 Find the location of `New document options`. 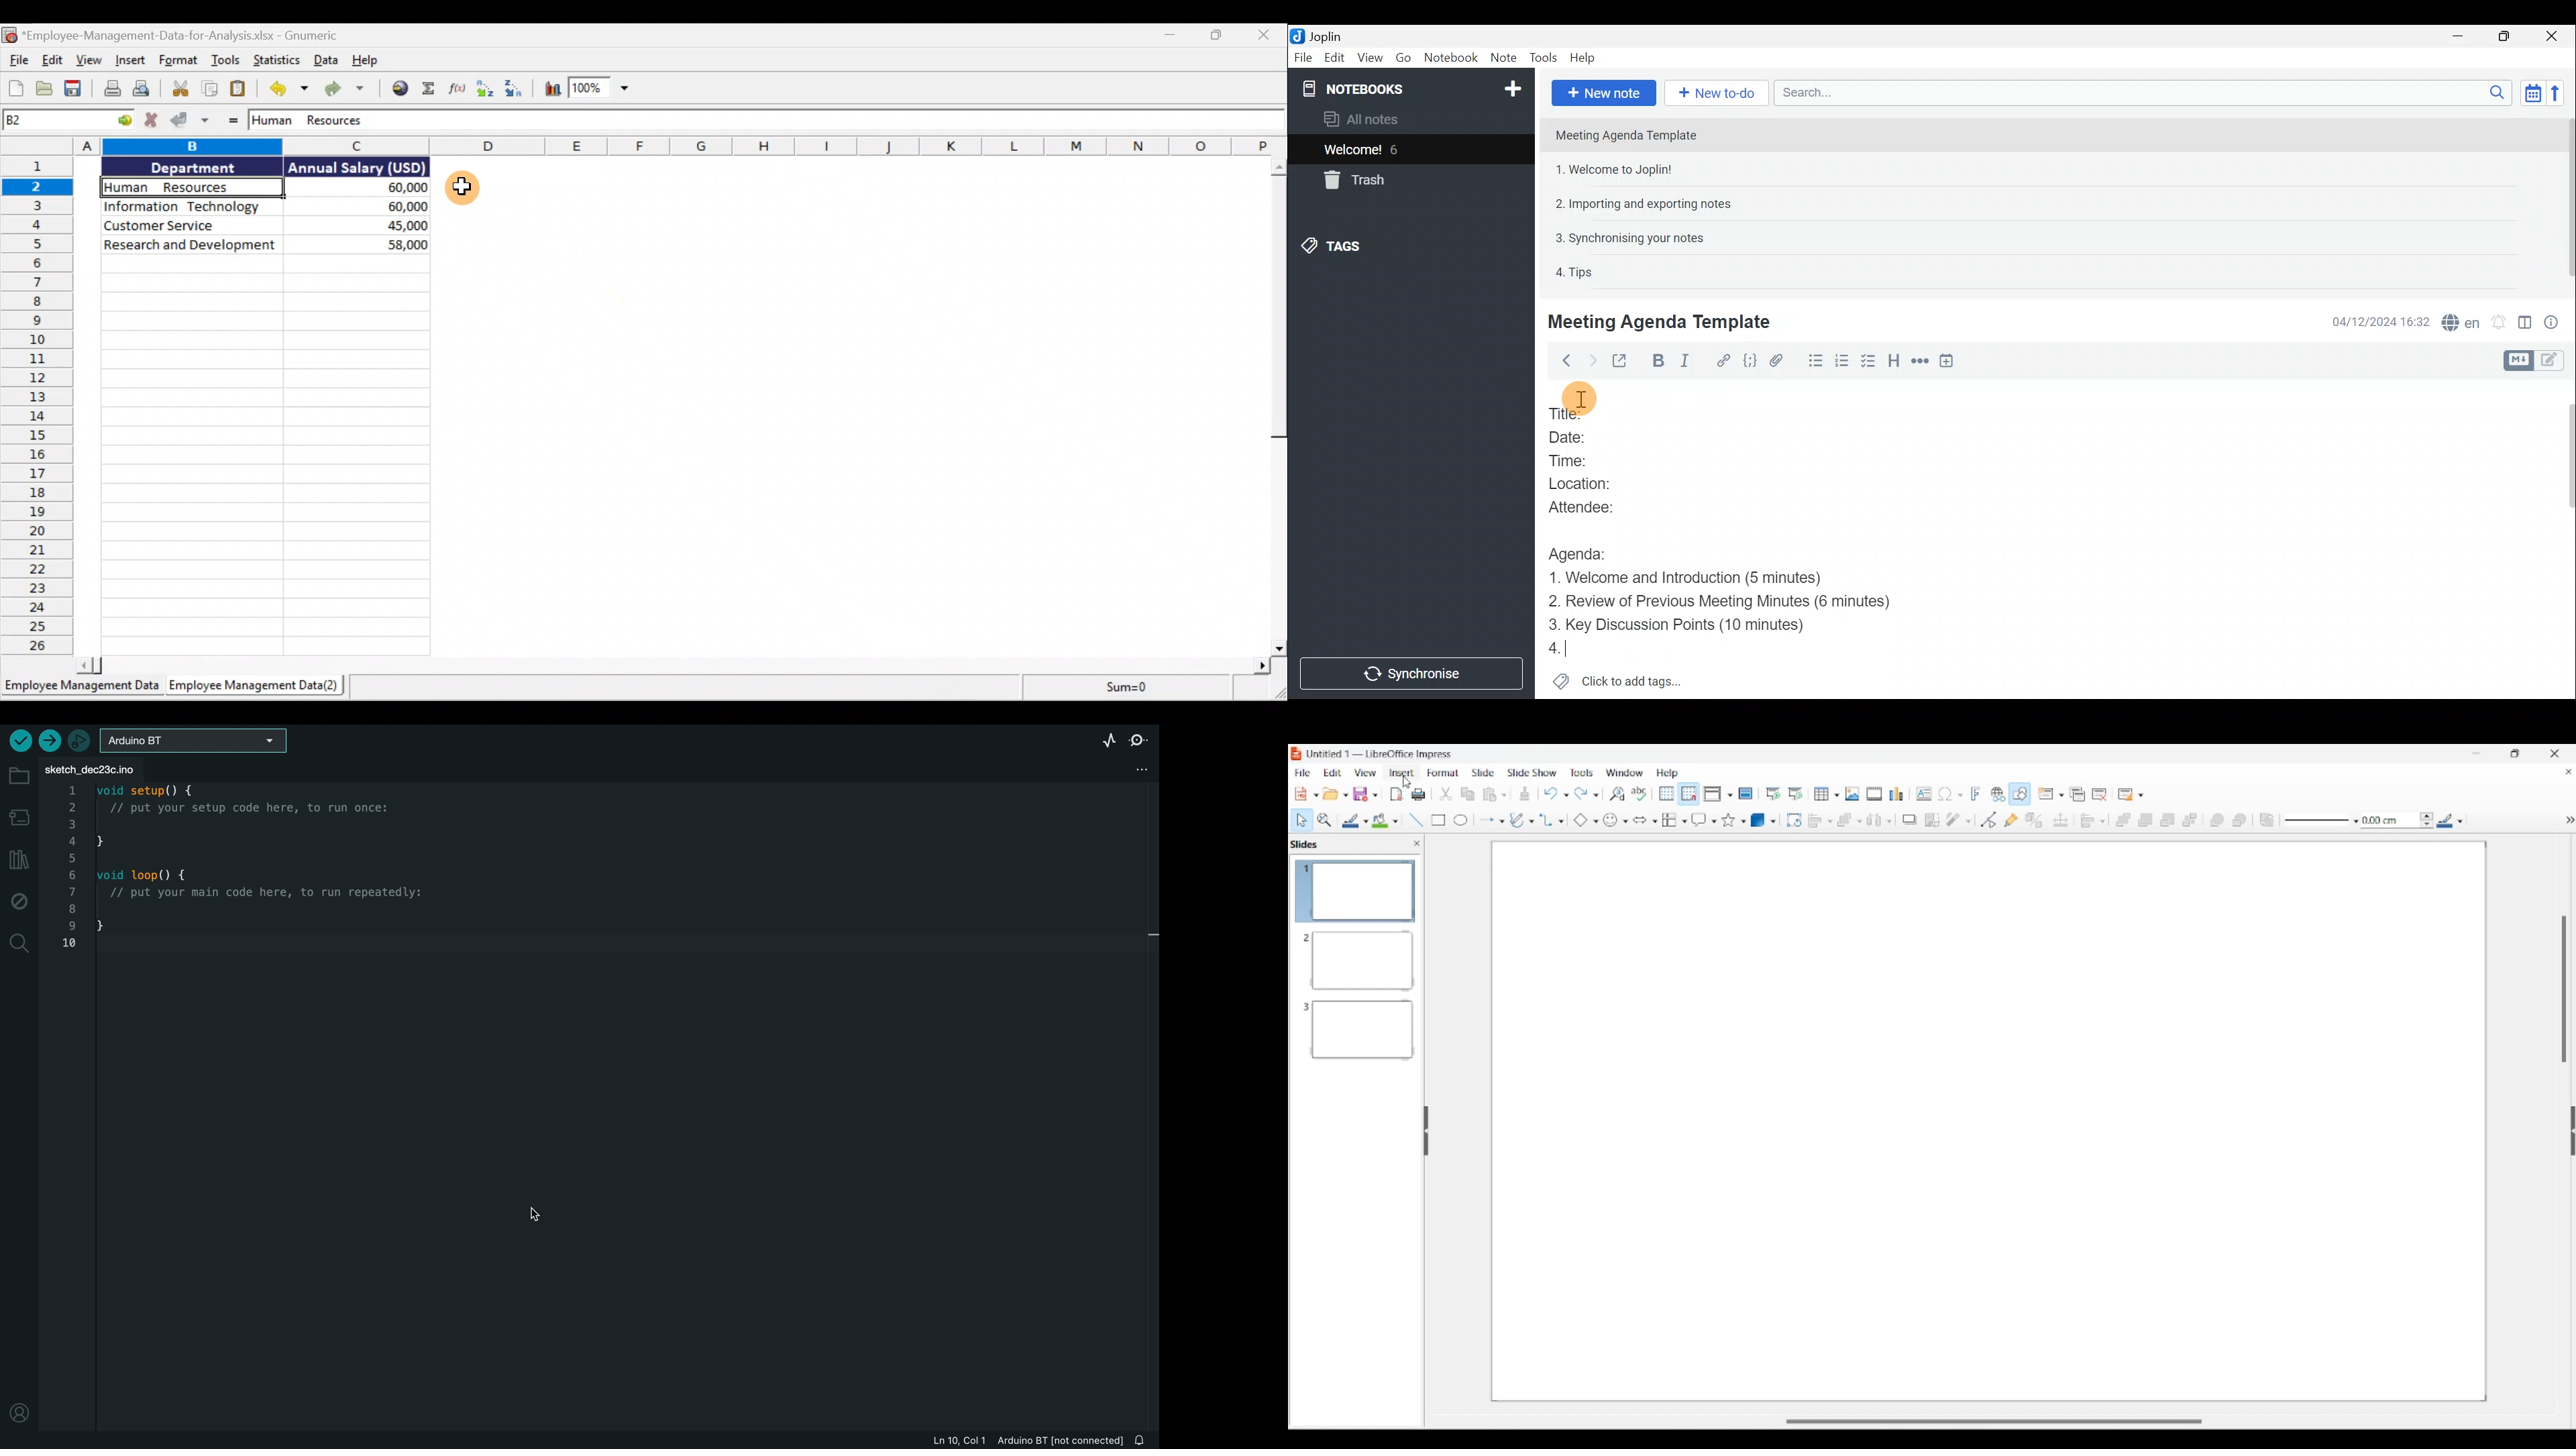

New document options is located at coordinates (1307, 794).